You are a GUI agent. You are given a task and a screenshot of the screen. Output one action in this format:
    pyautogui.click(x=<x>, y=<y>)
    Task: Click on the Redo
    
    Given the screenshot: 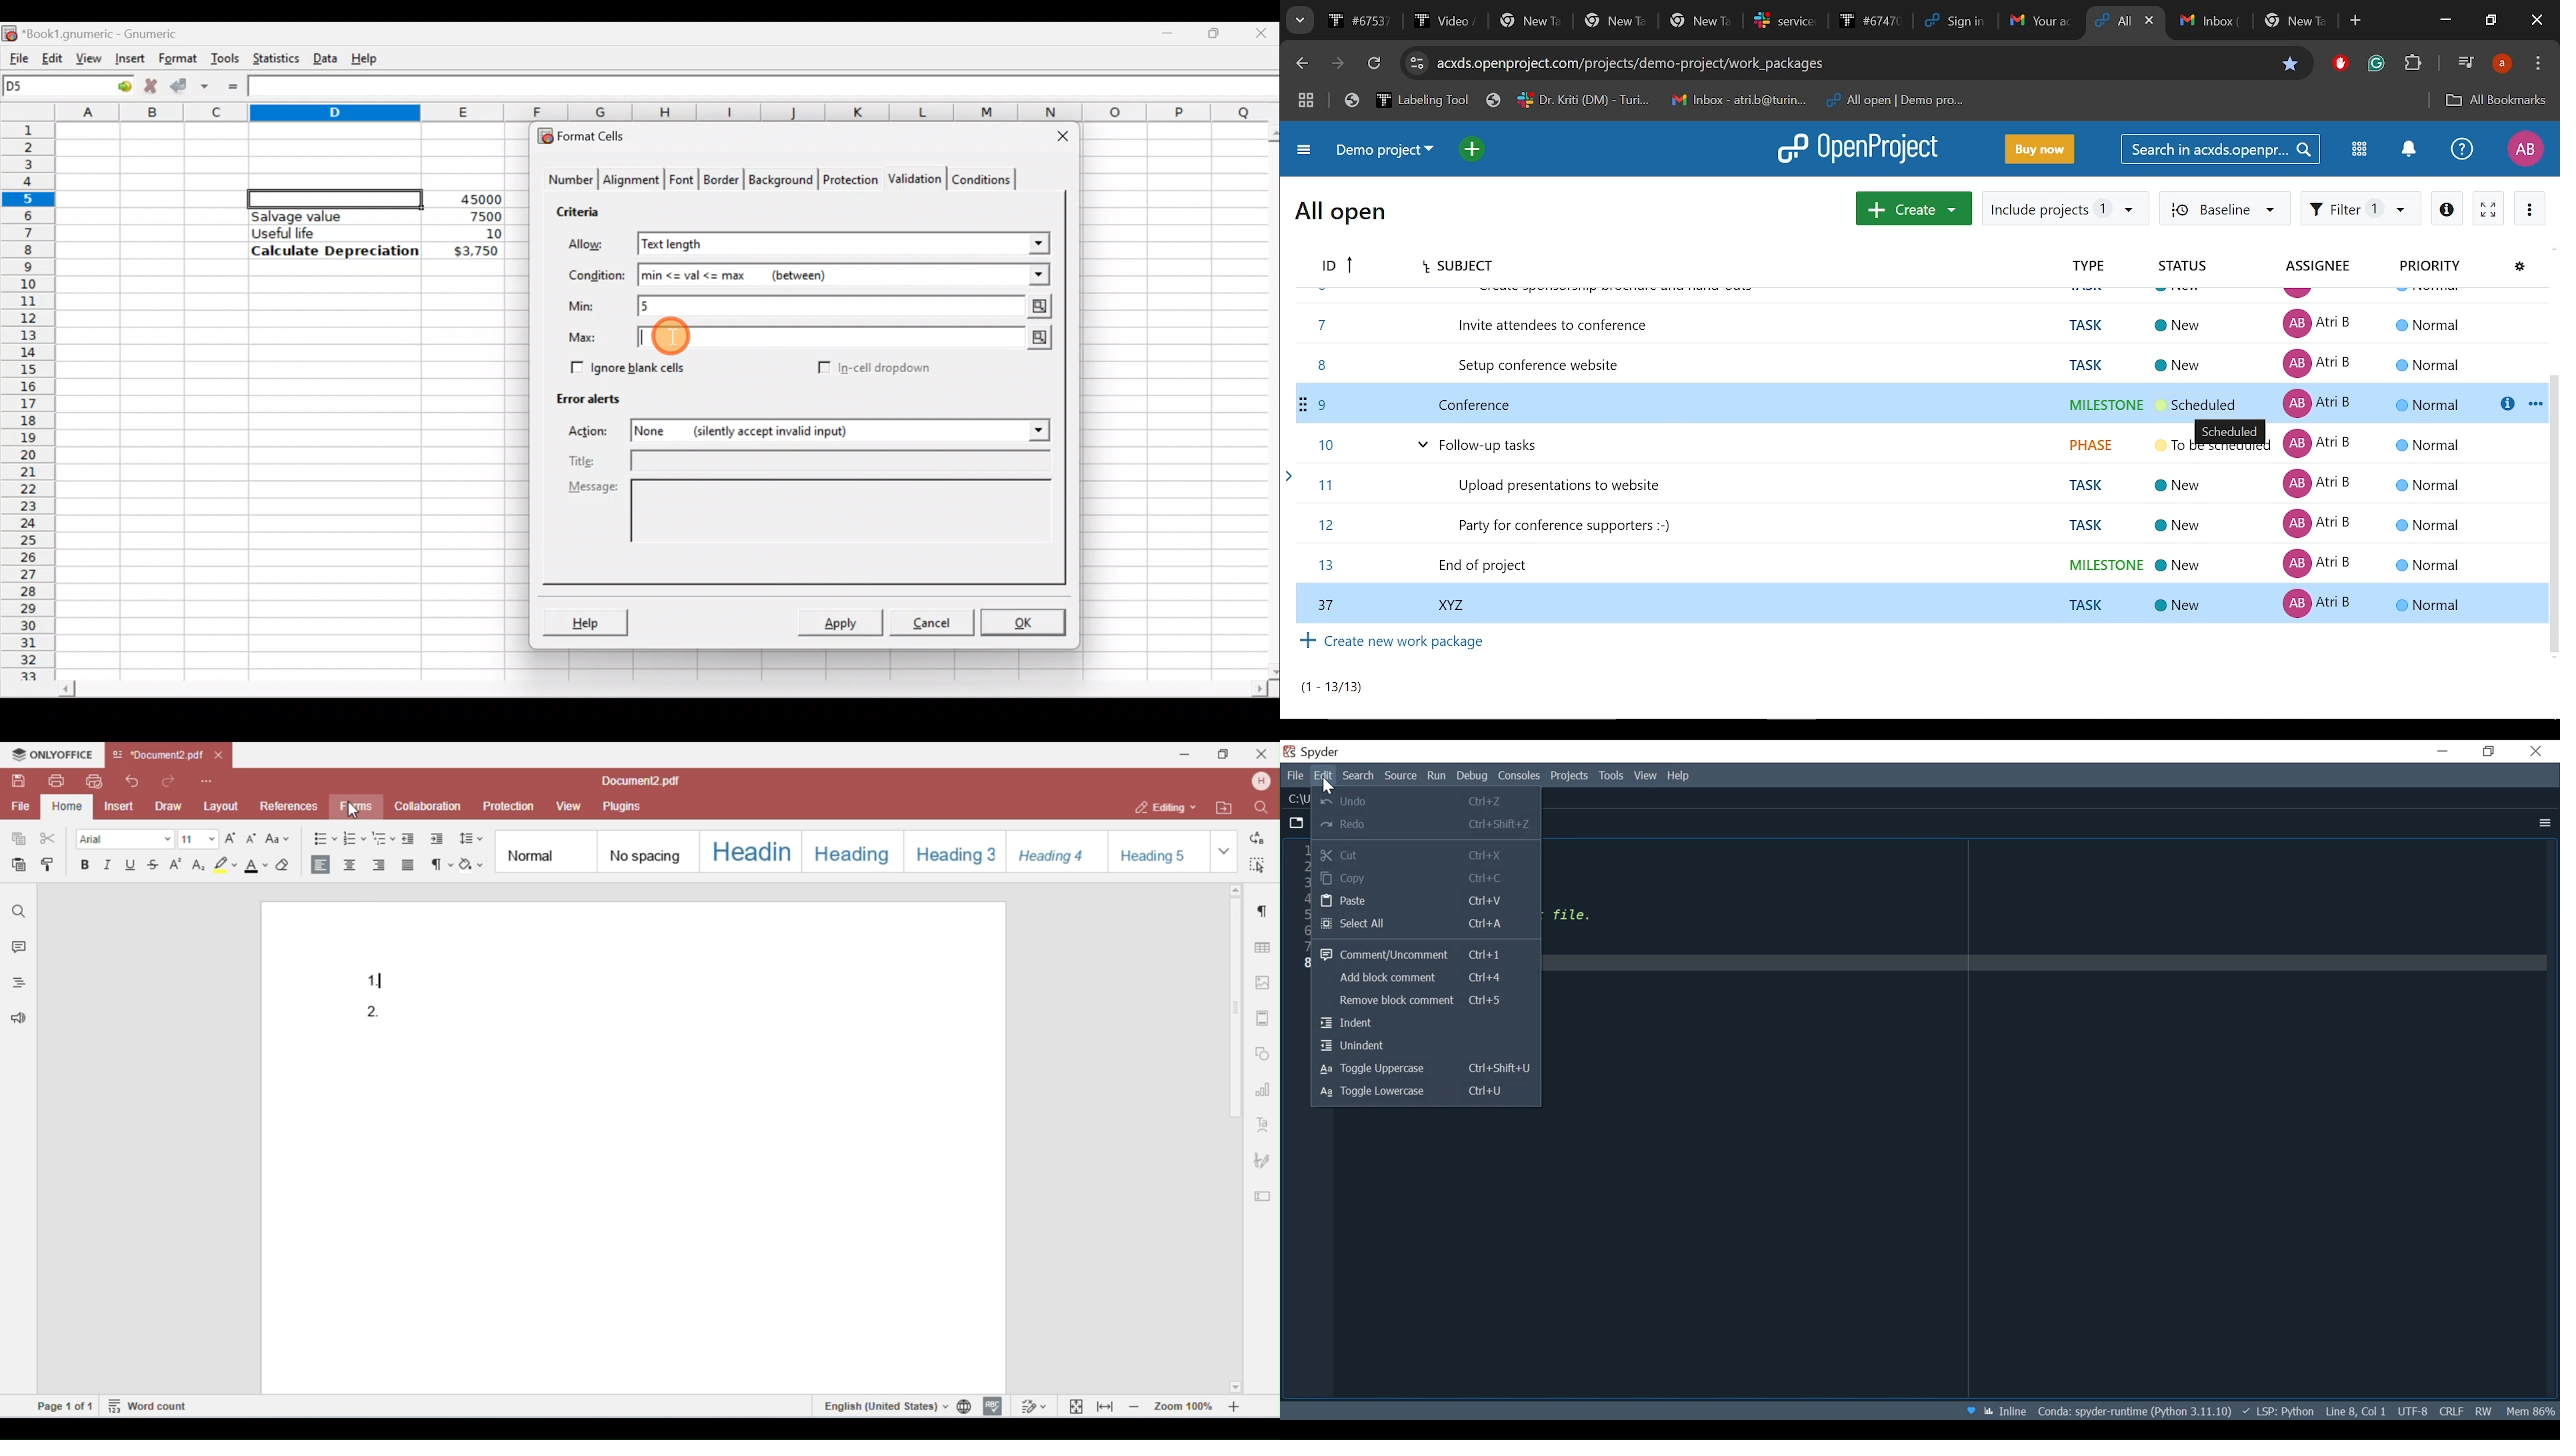 What is the action you would take?
    pyautogui.click(x=1373, y=825)
    